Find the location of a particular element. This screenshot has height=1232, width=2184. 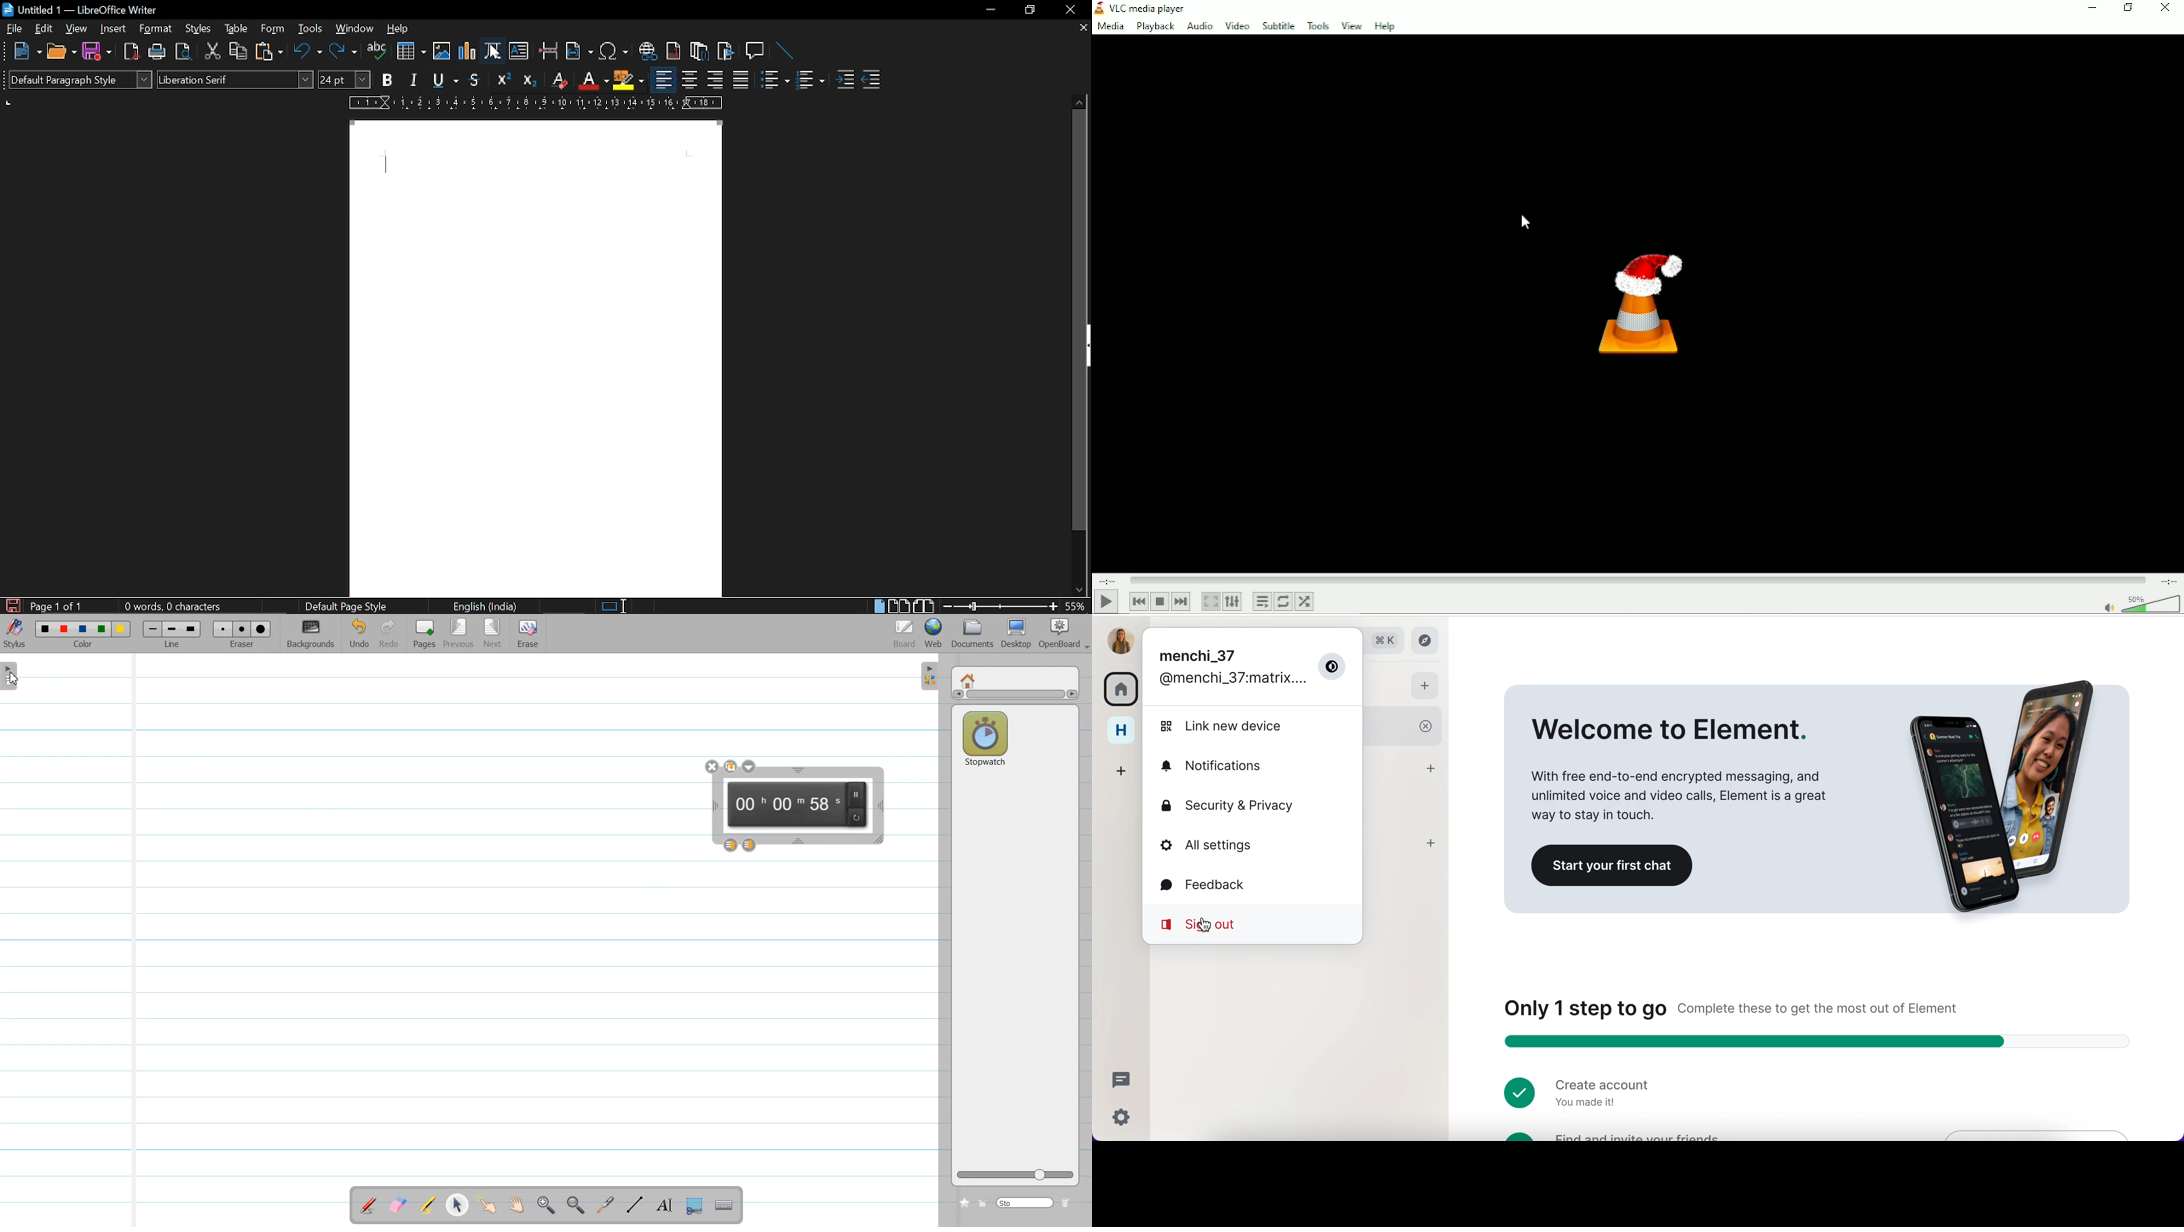

help is located at coordinates (401, 30).